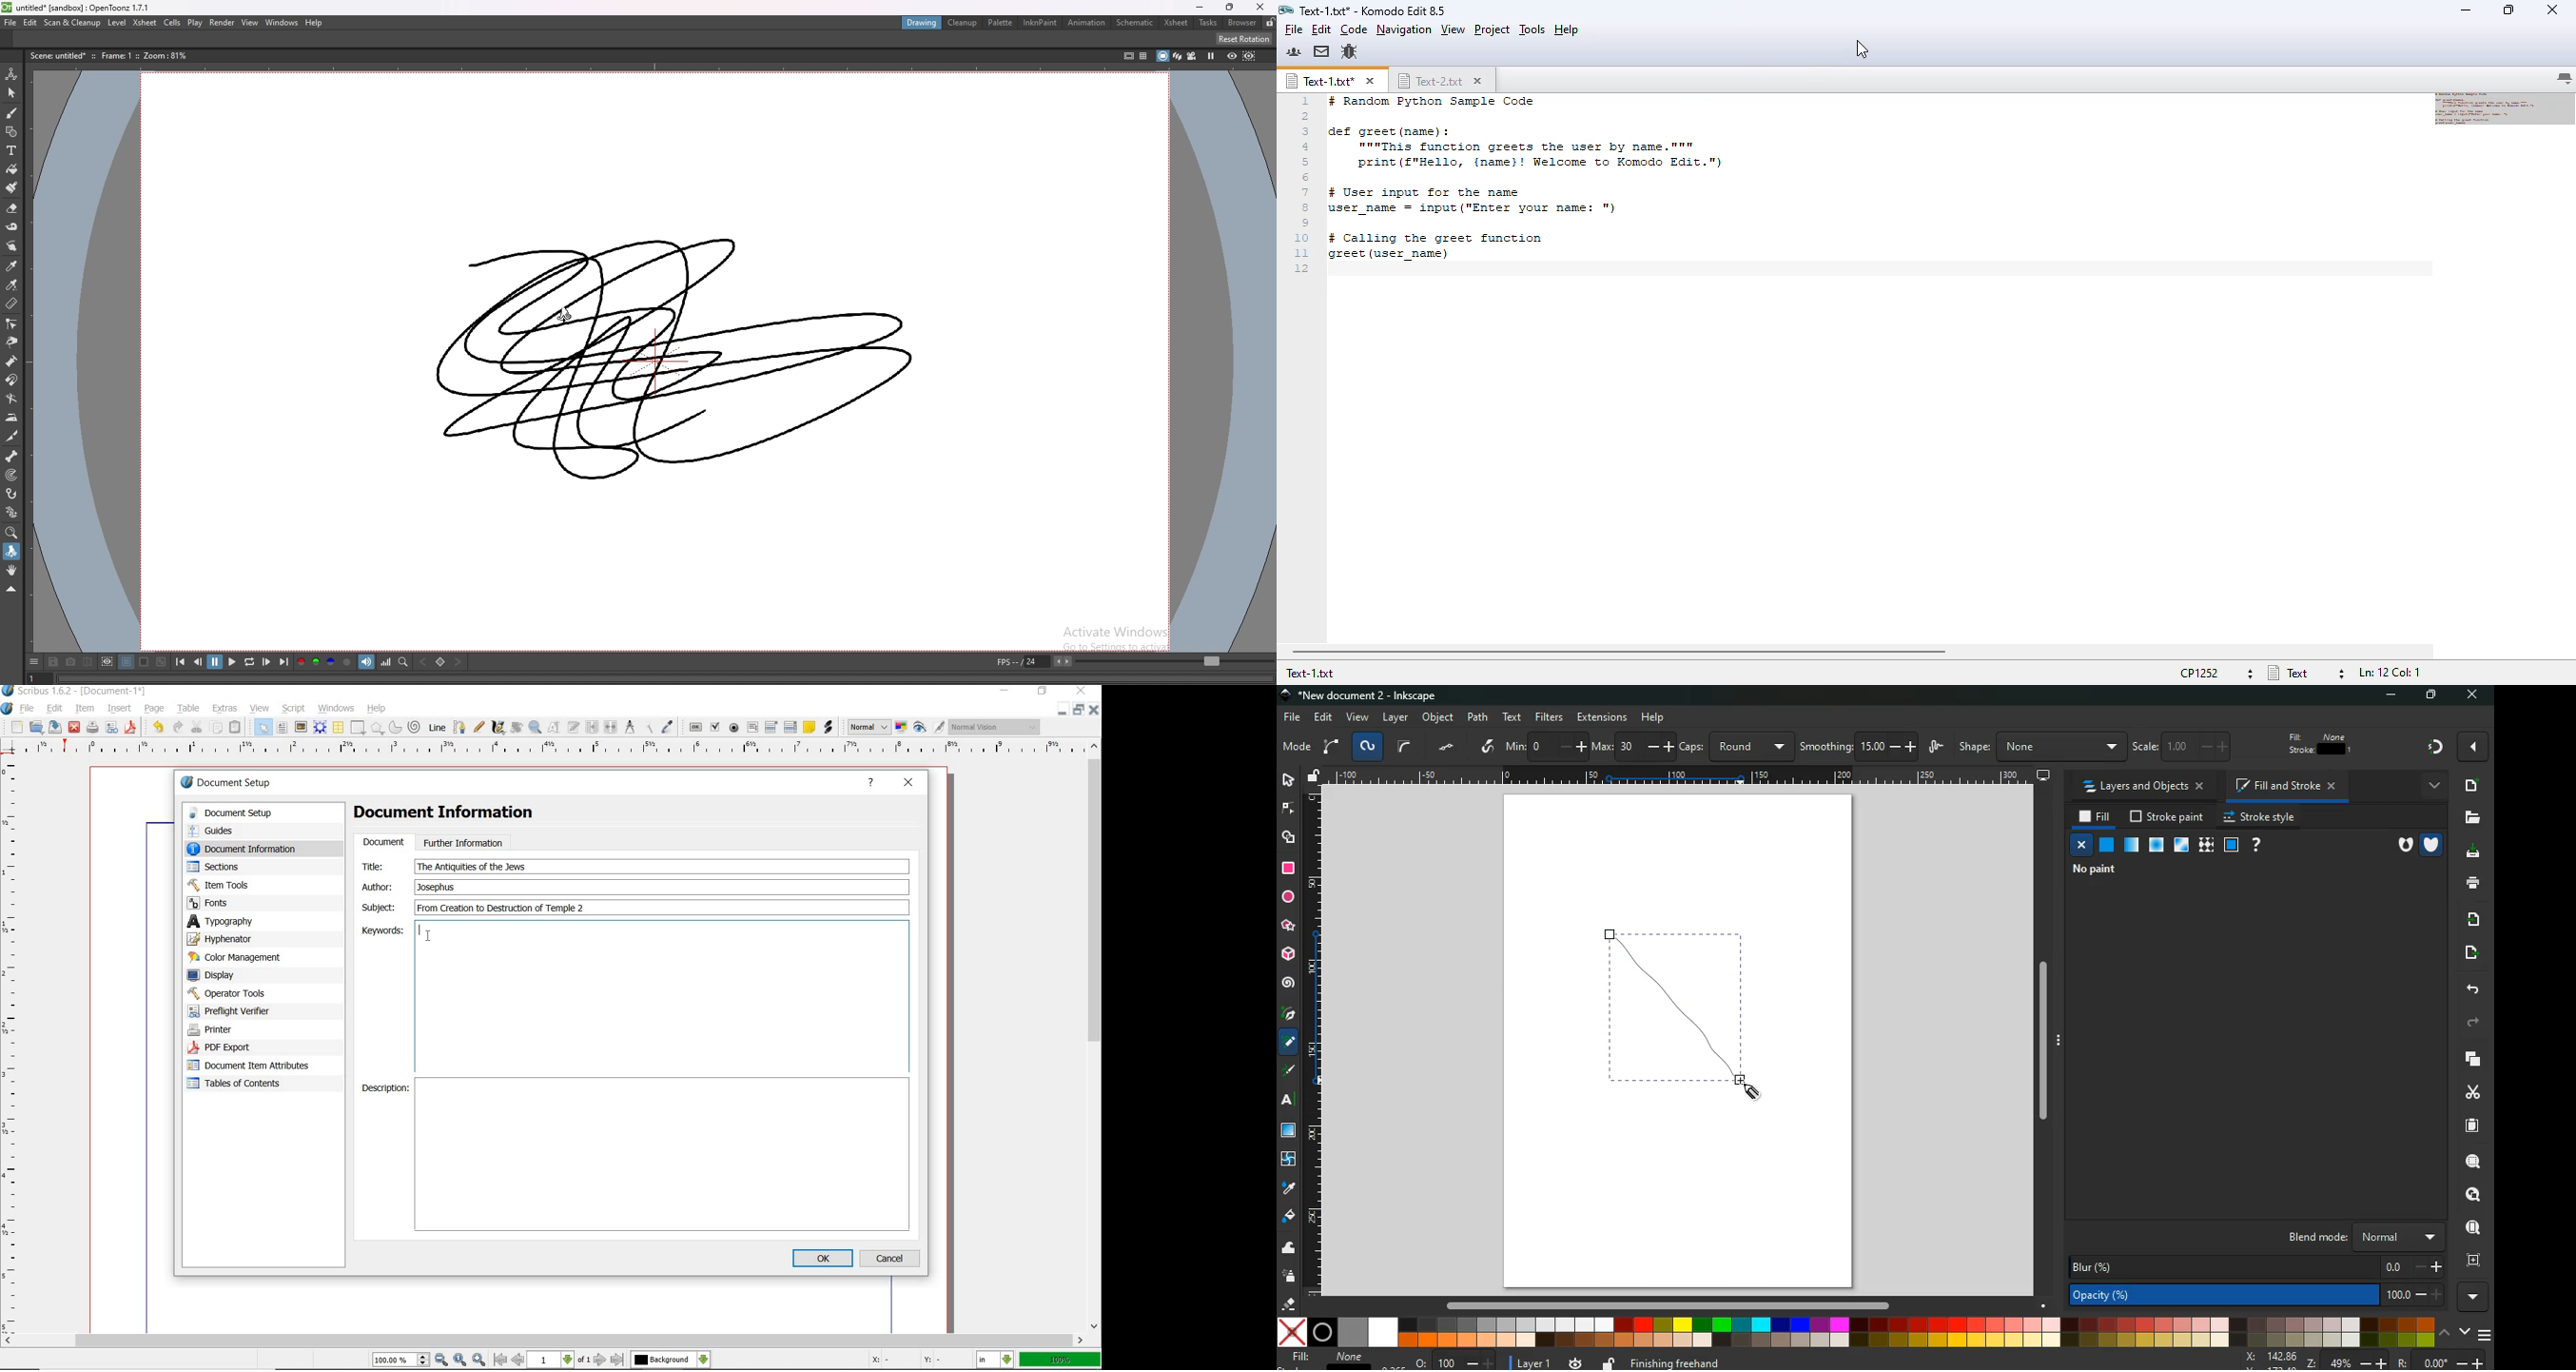 The image size is (2576, 1372). What do you see at coordinates (2044, 1048) in the screenshot?
I see `` at bounding box center [2044, 1048].